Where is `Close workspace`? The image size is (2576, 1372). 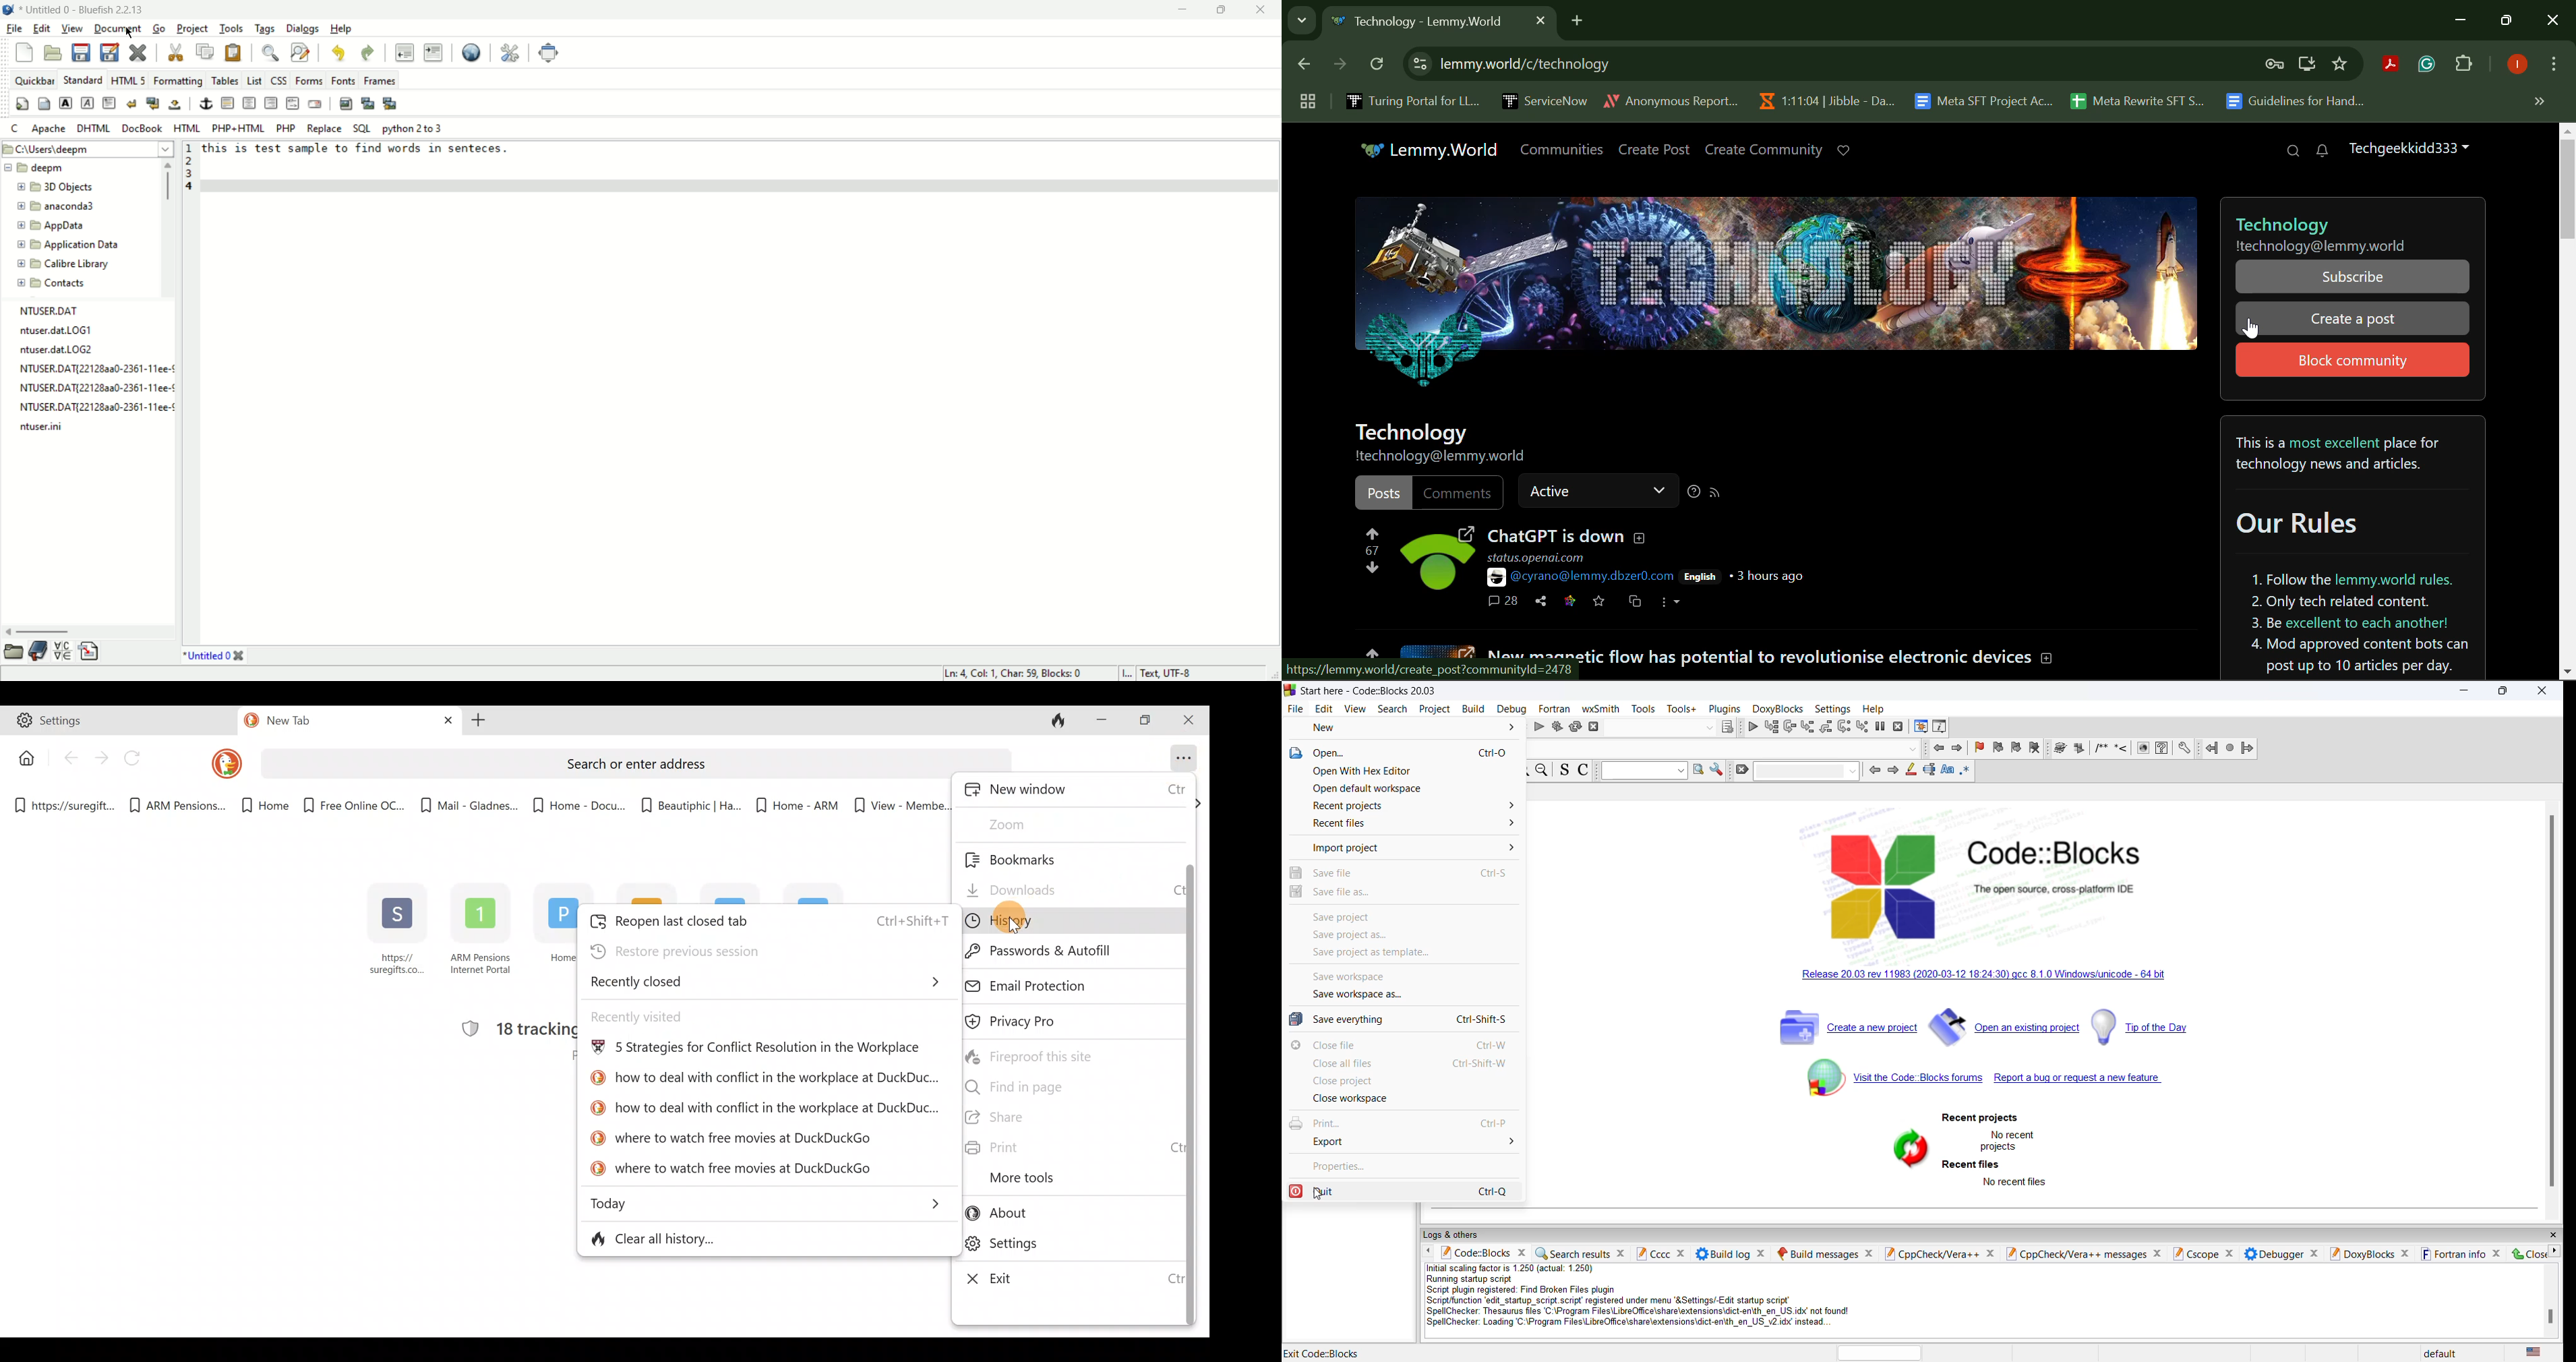 Close workspace is located at coordinates (1352, 1098).